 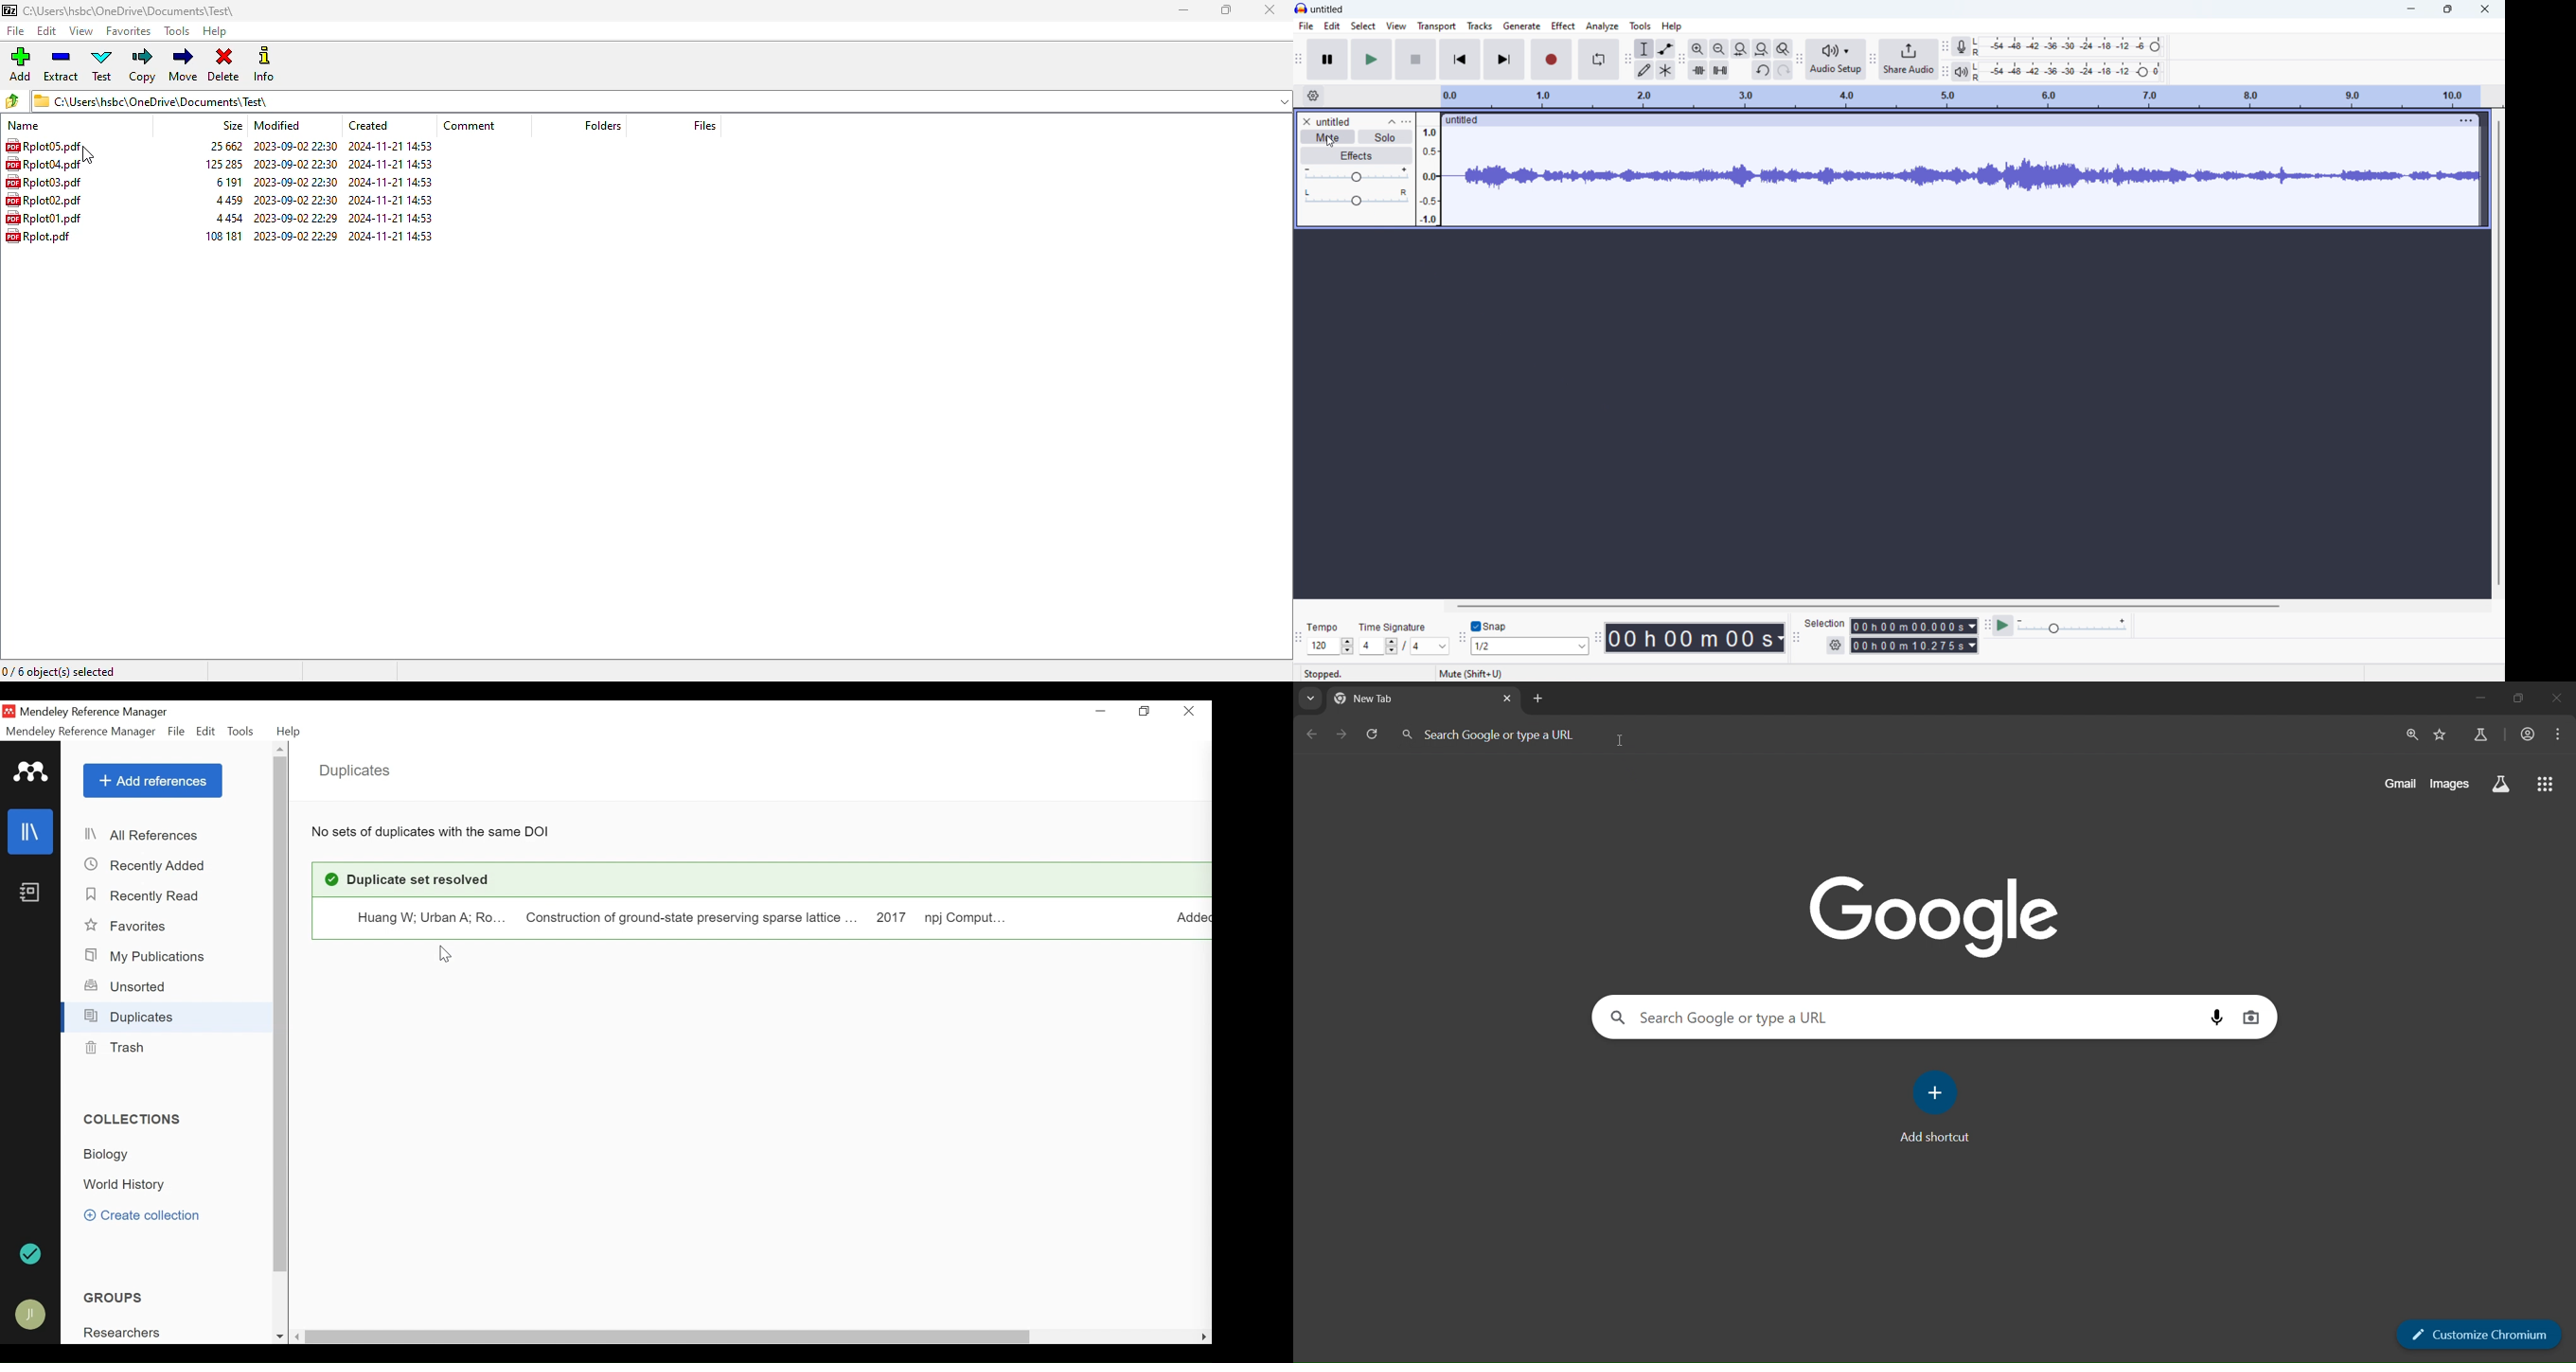 I want to click on envelop tool, so click(x=1665, y=49).